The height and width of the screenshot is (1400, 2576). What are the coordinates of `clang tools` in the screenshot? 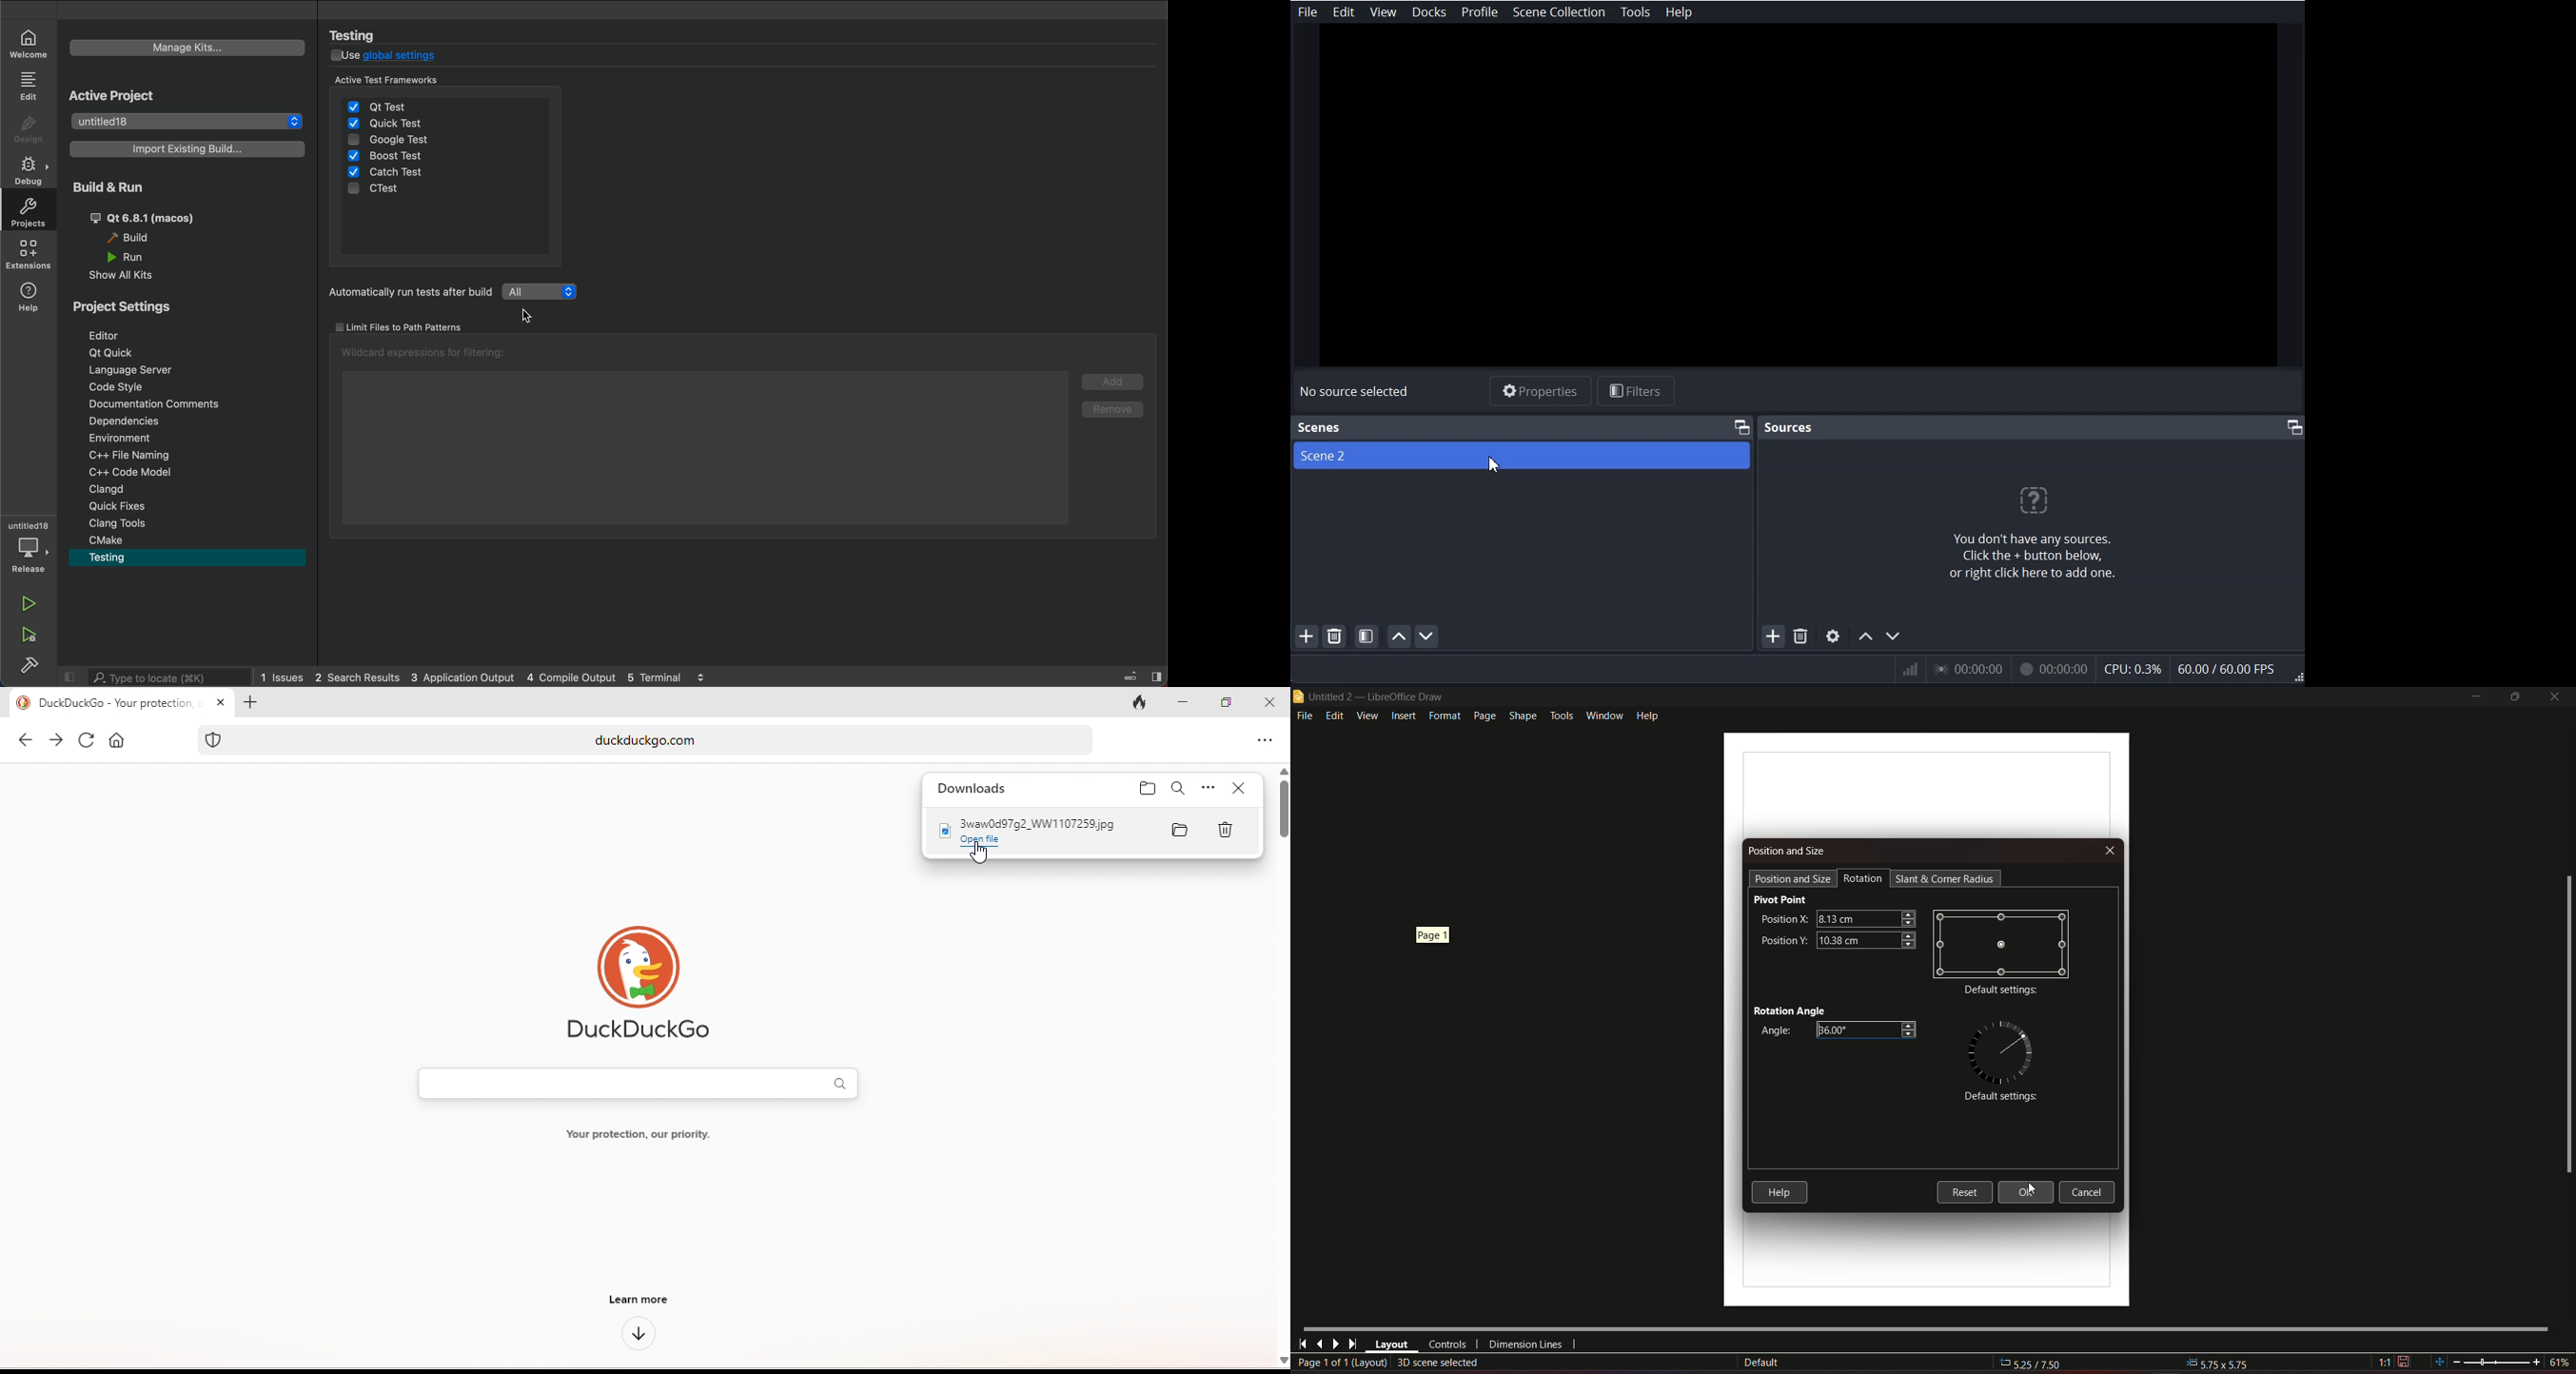 It's located at (127, 525).